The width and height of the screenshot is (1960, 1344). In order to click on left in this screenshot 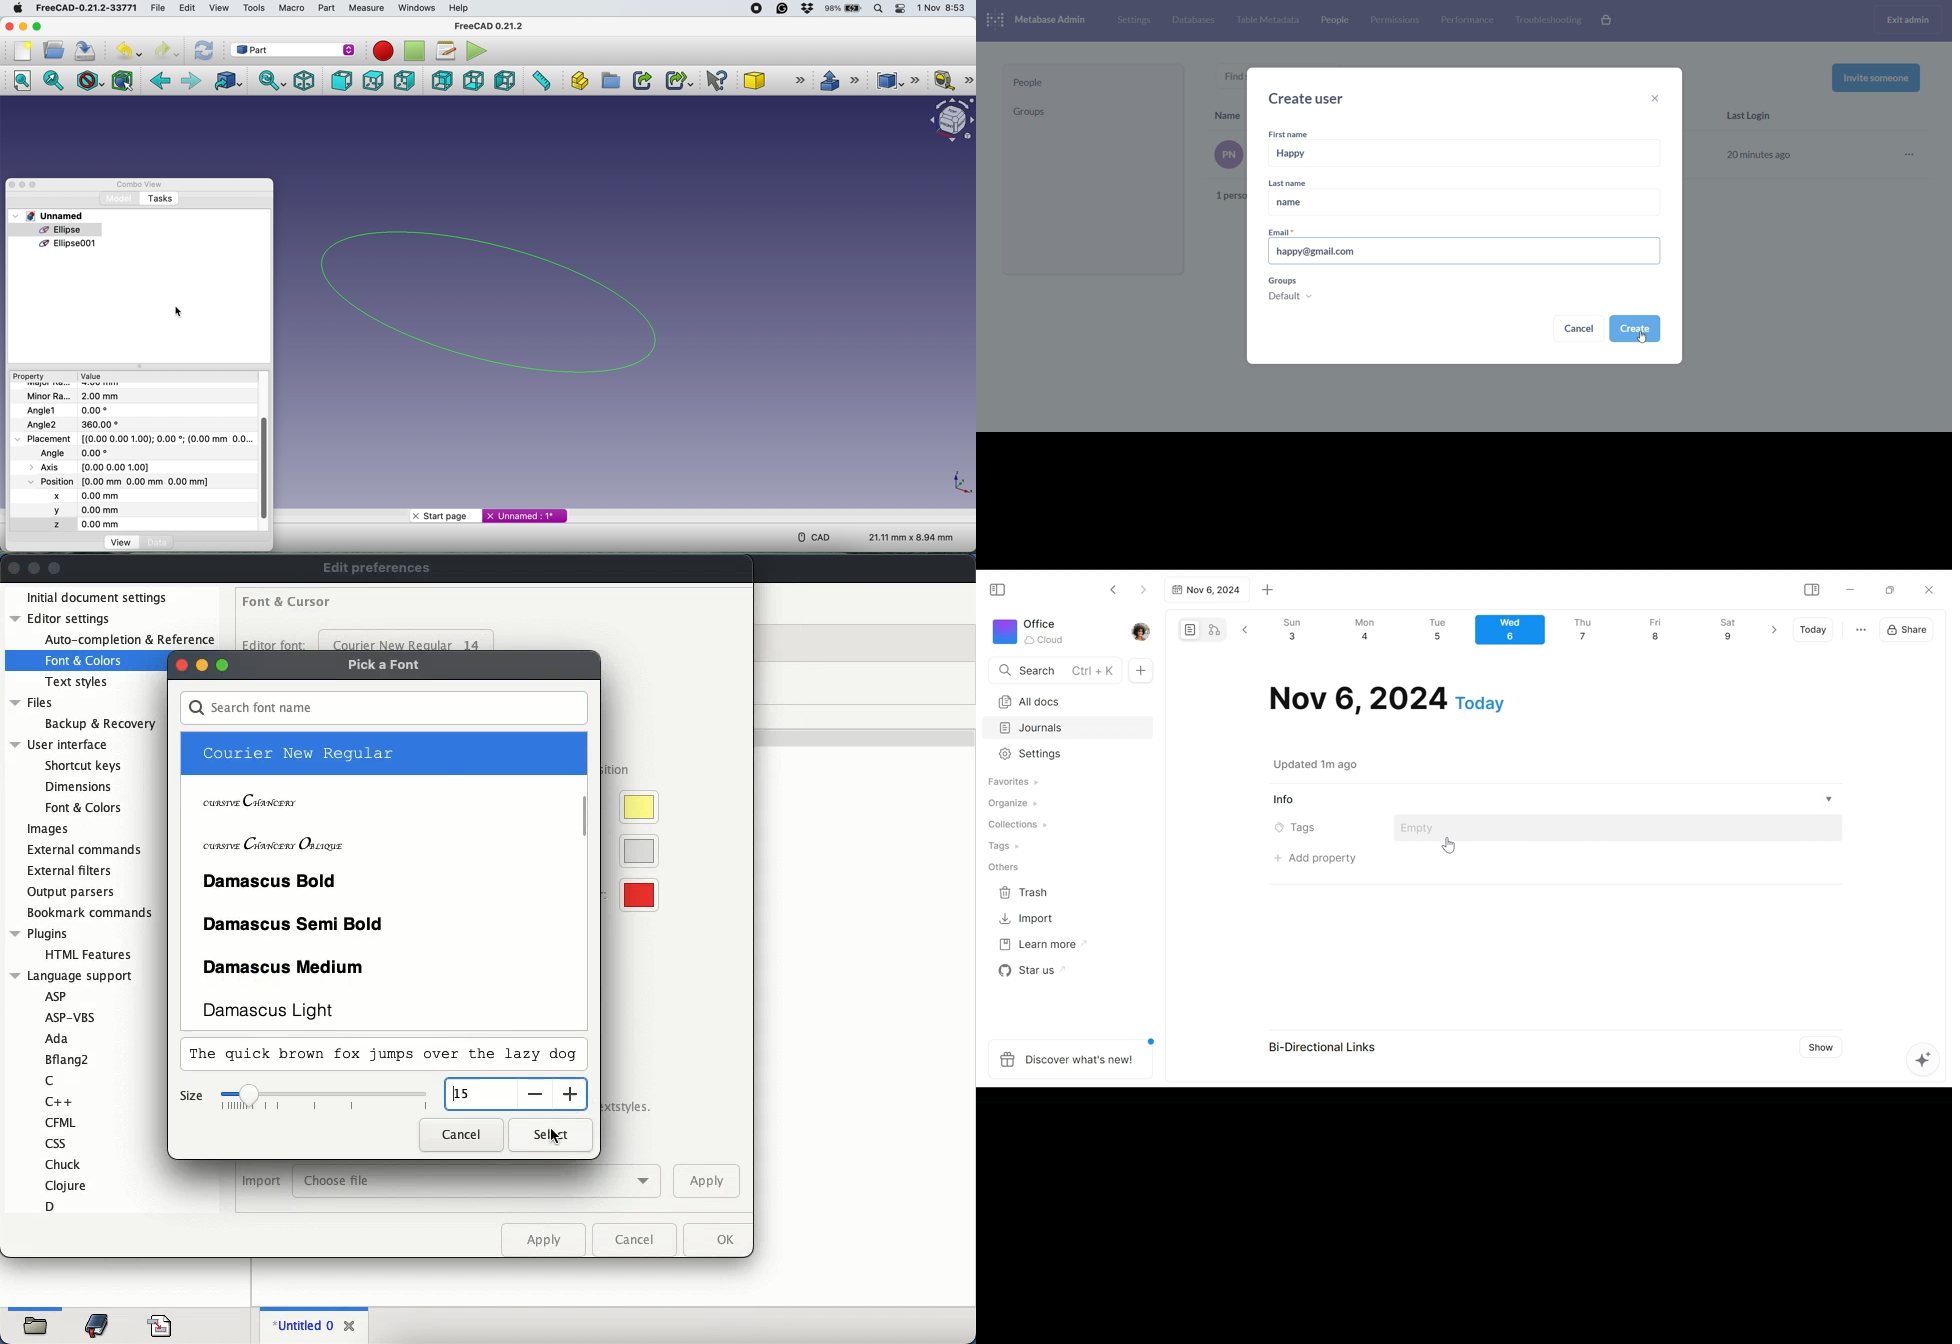, I will do `click(504, 81)`.